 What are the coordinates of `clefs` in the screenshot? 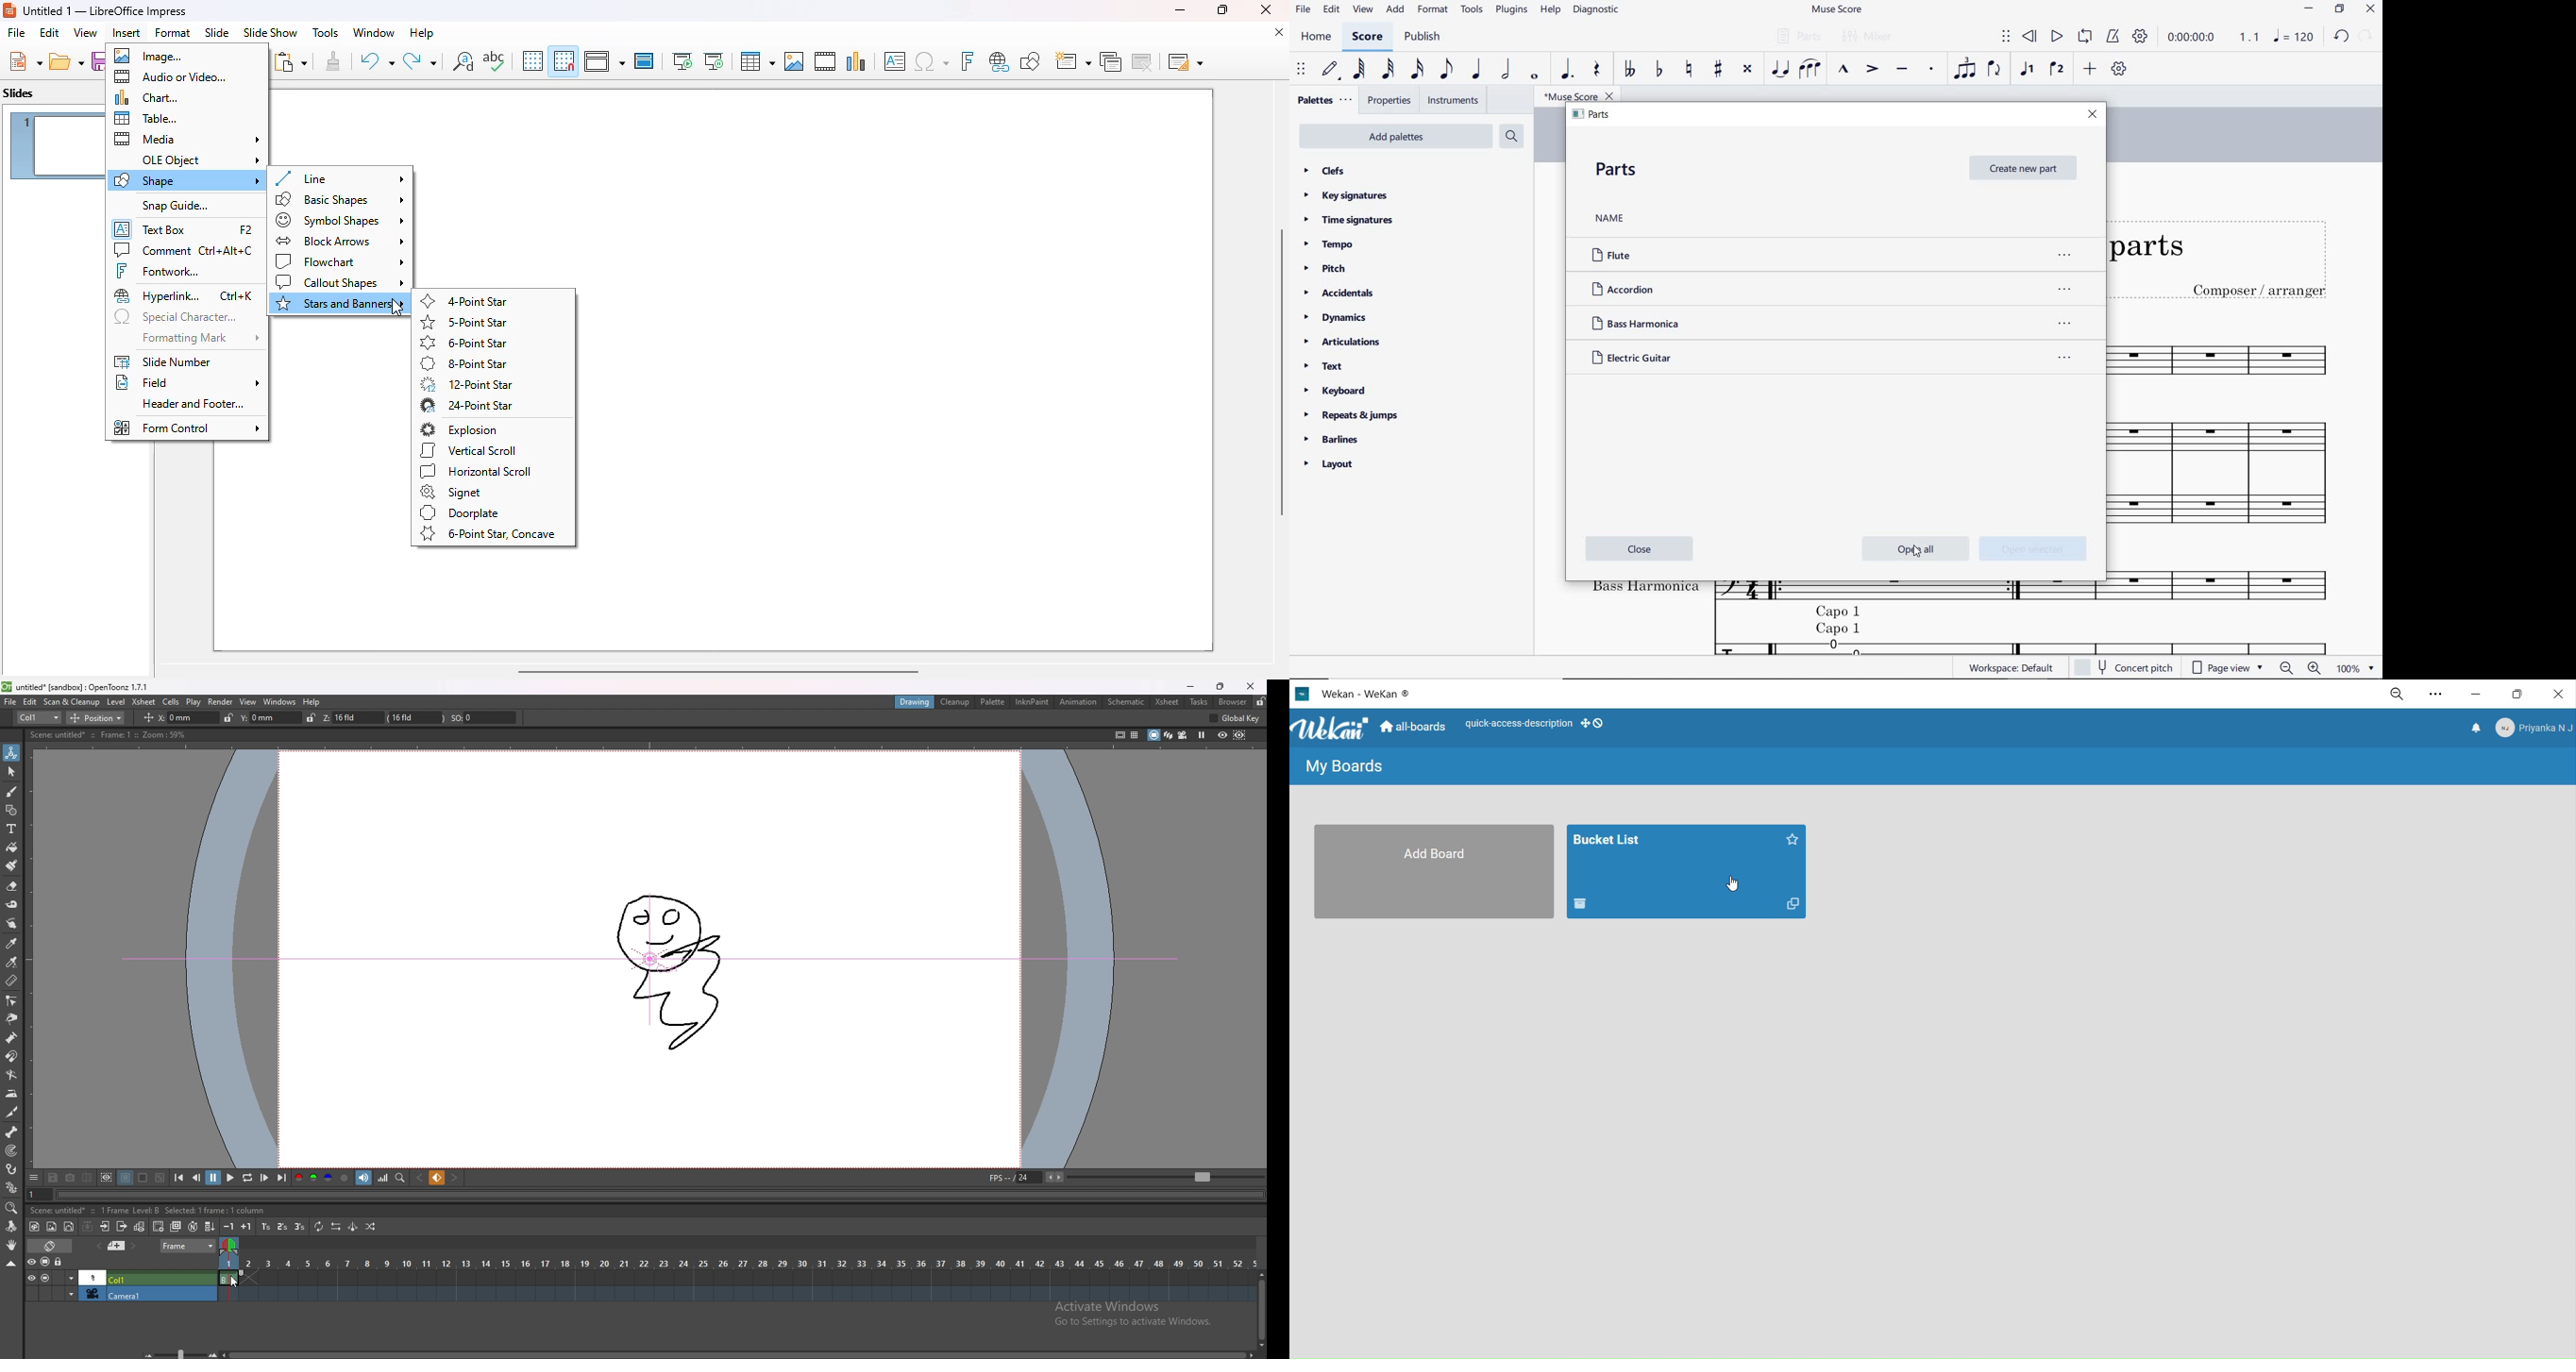 It's located at (1319, 170).